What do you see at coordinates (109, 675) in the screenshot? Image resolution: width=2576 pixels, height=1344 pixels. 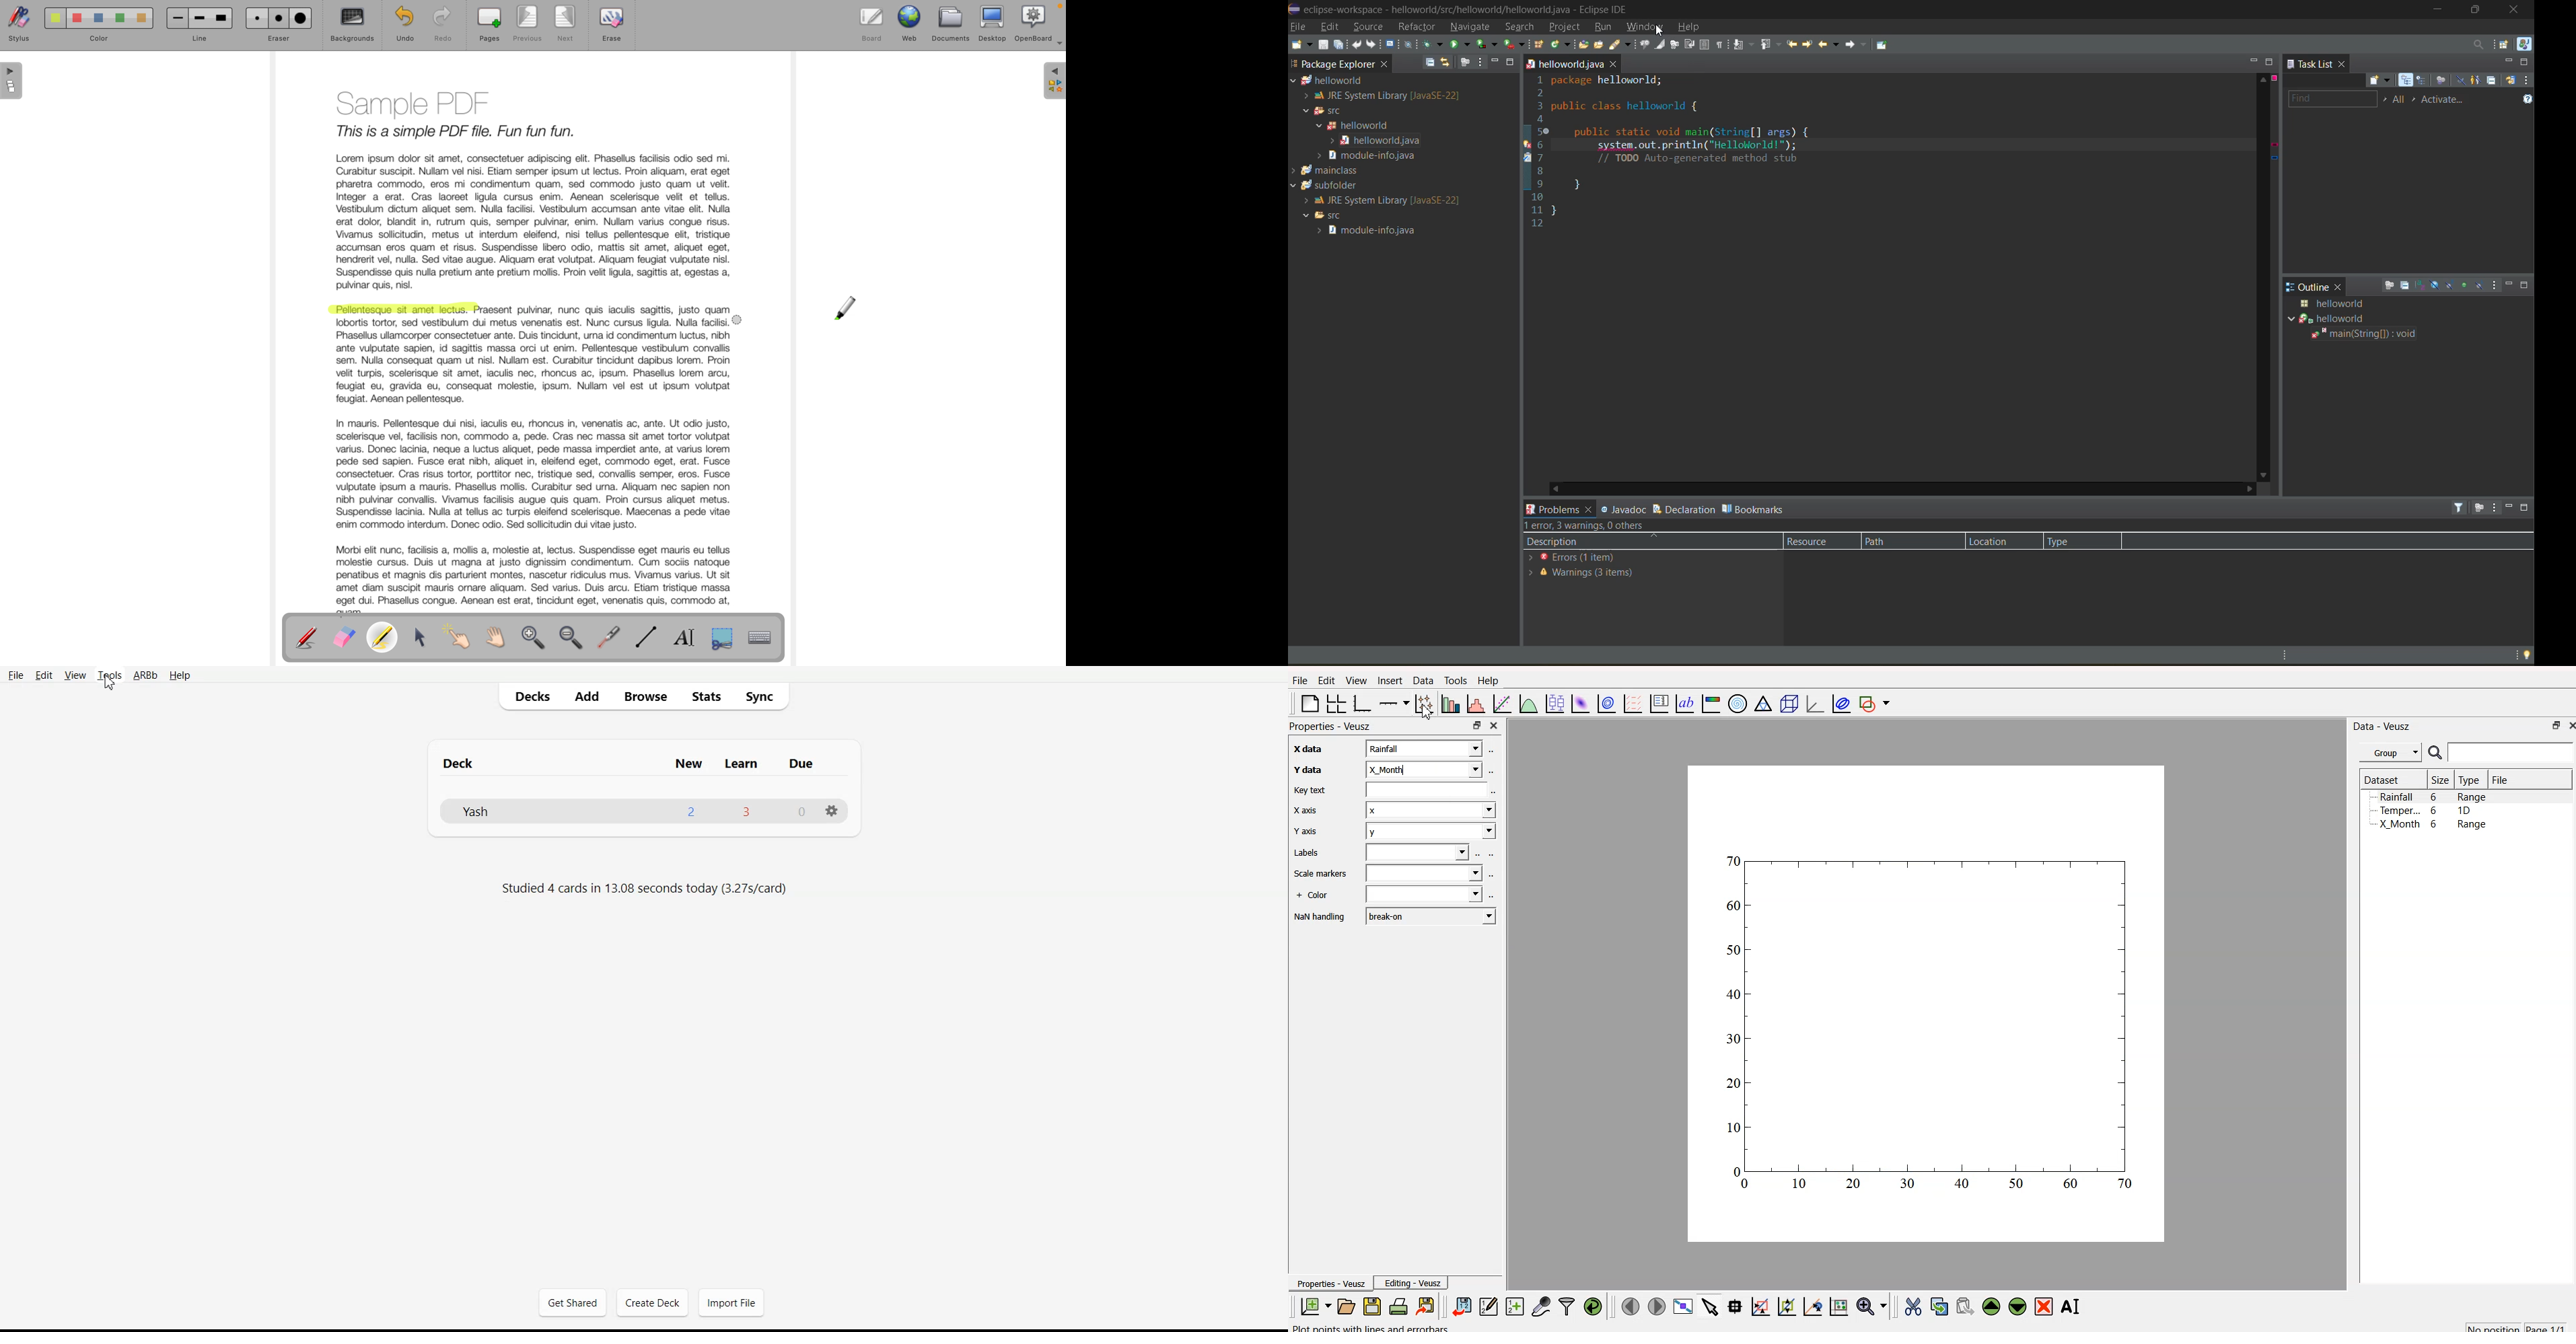 I see `tools` at bounding box center [109, 675].